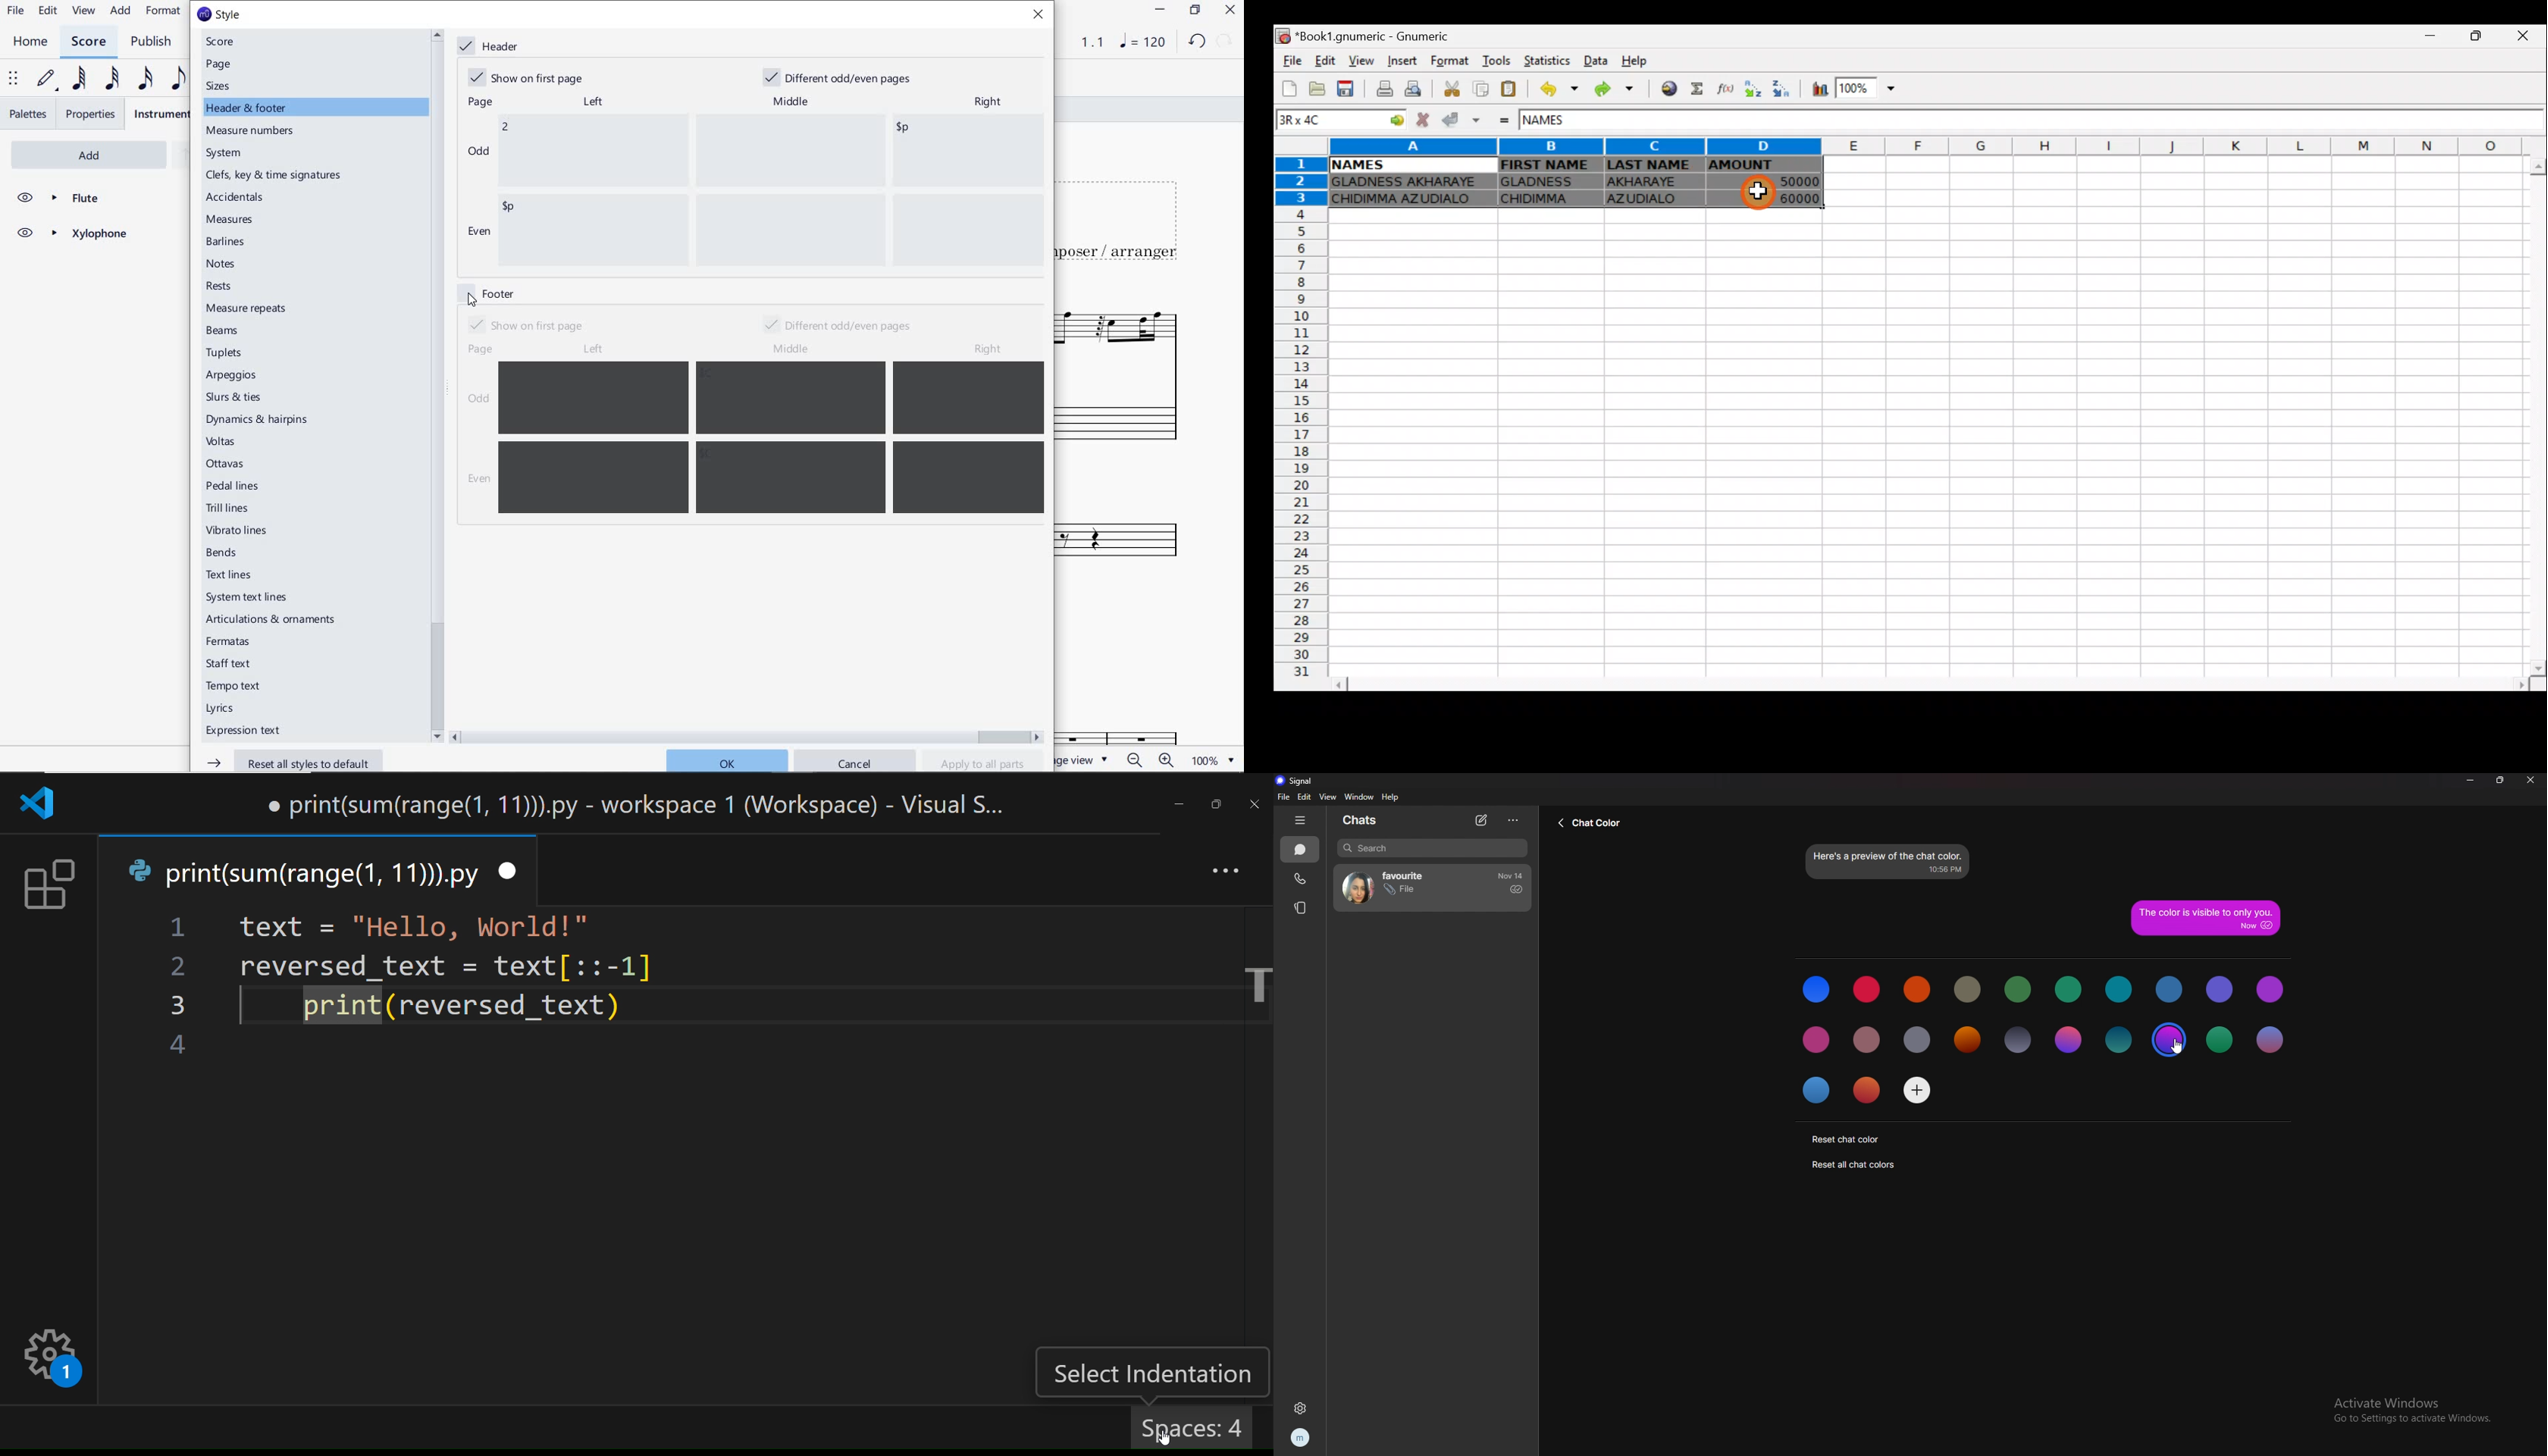 The width and height of the screenshot is (2548, 1456). What do you see at coordinates (1889, 861) in the screenshot?
I see `preview text` at bounding box center [1889, 861].